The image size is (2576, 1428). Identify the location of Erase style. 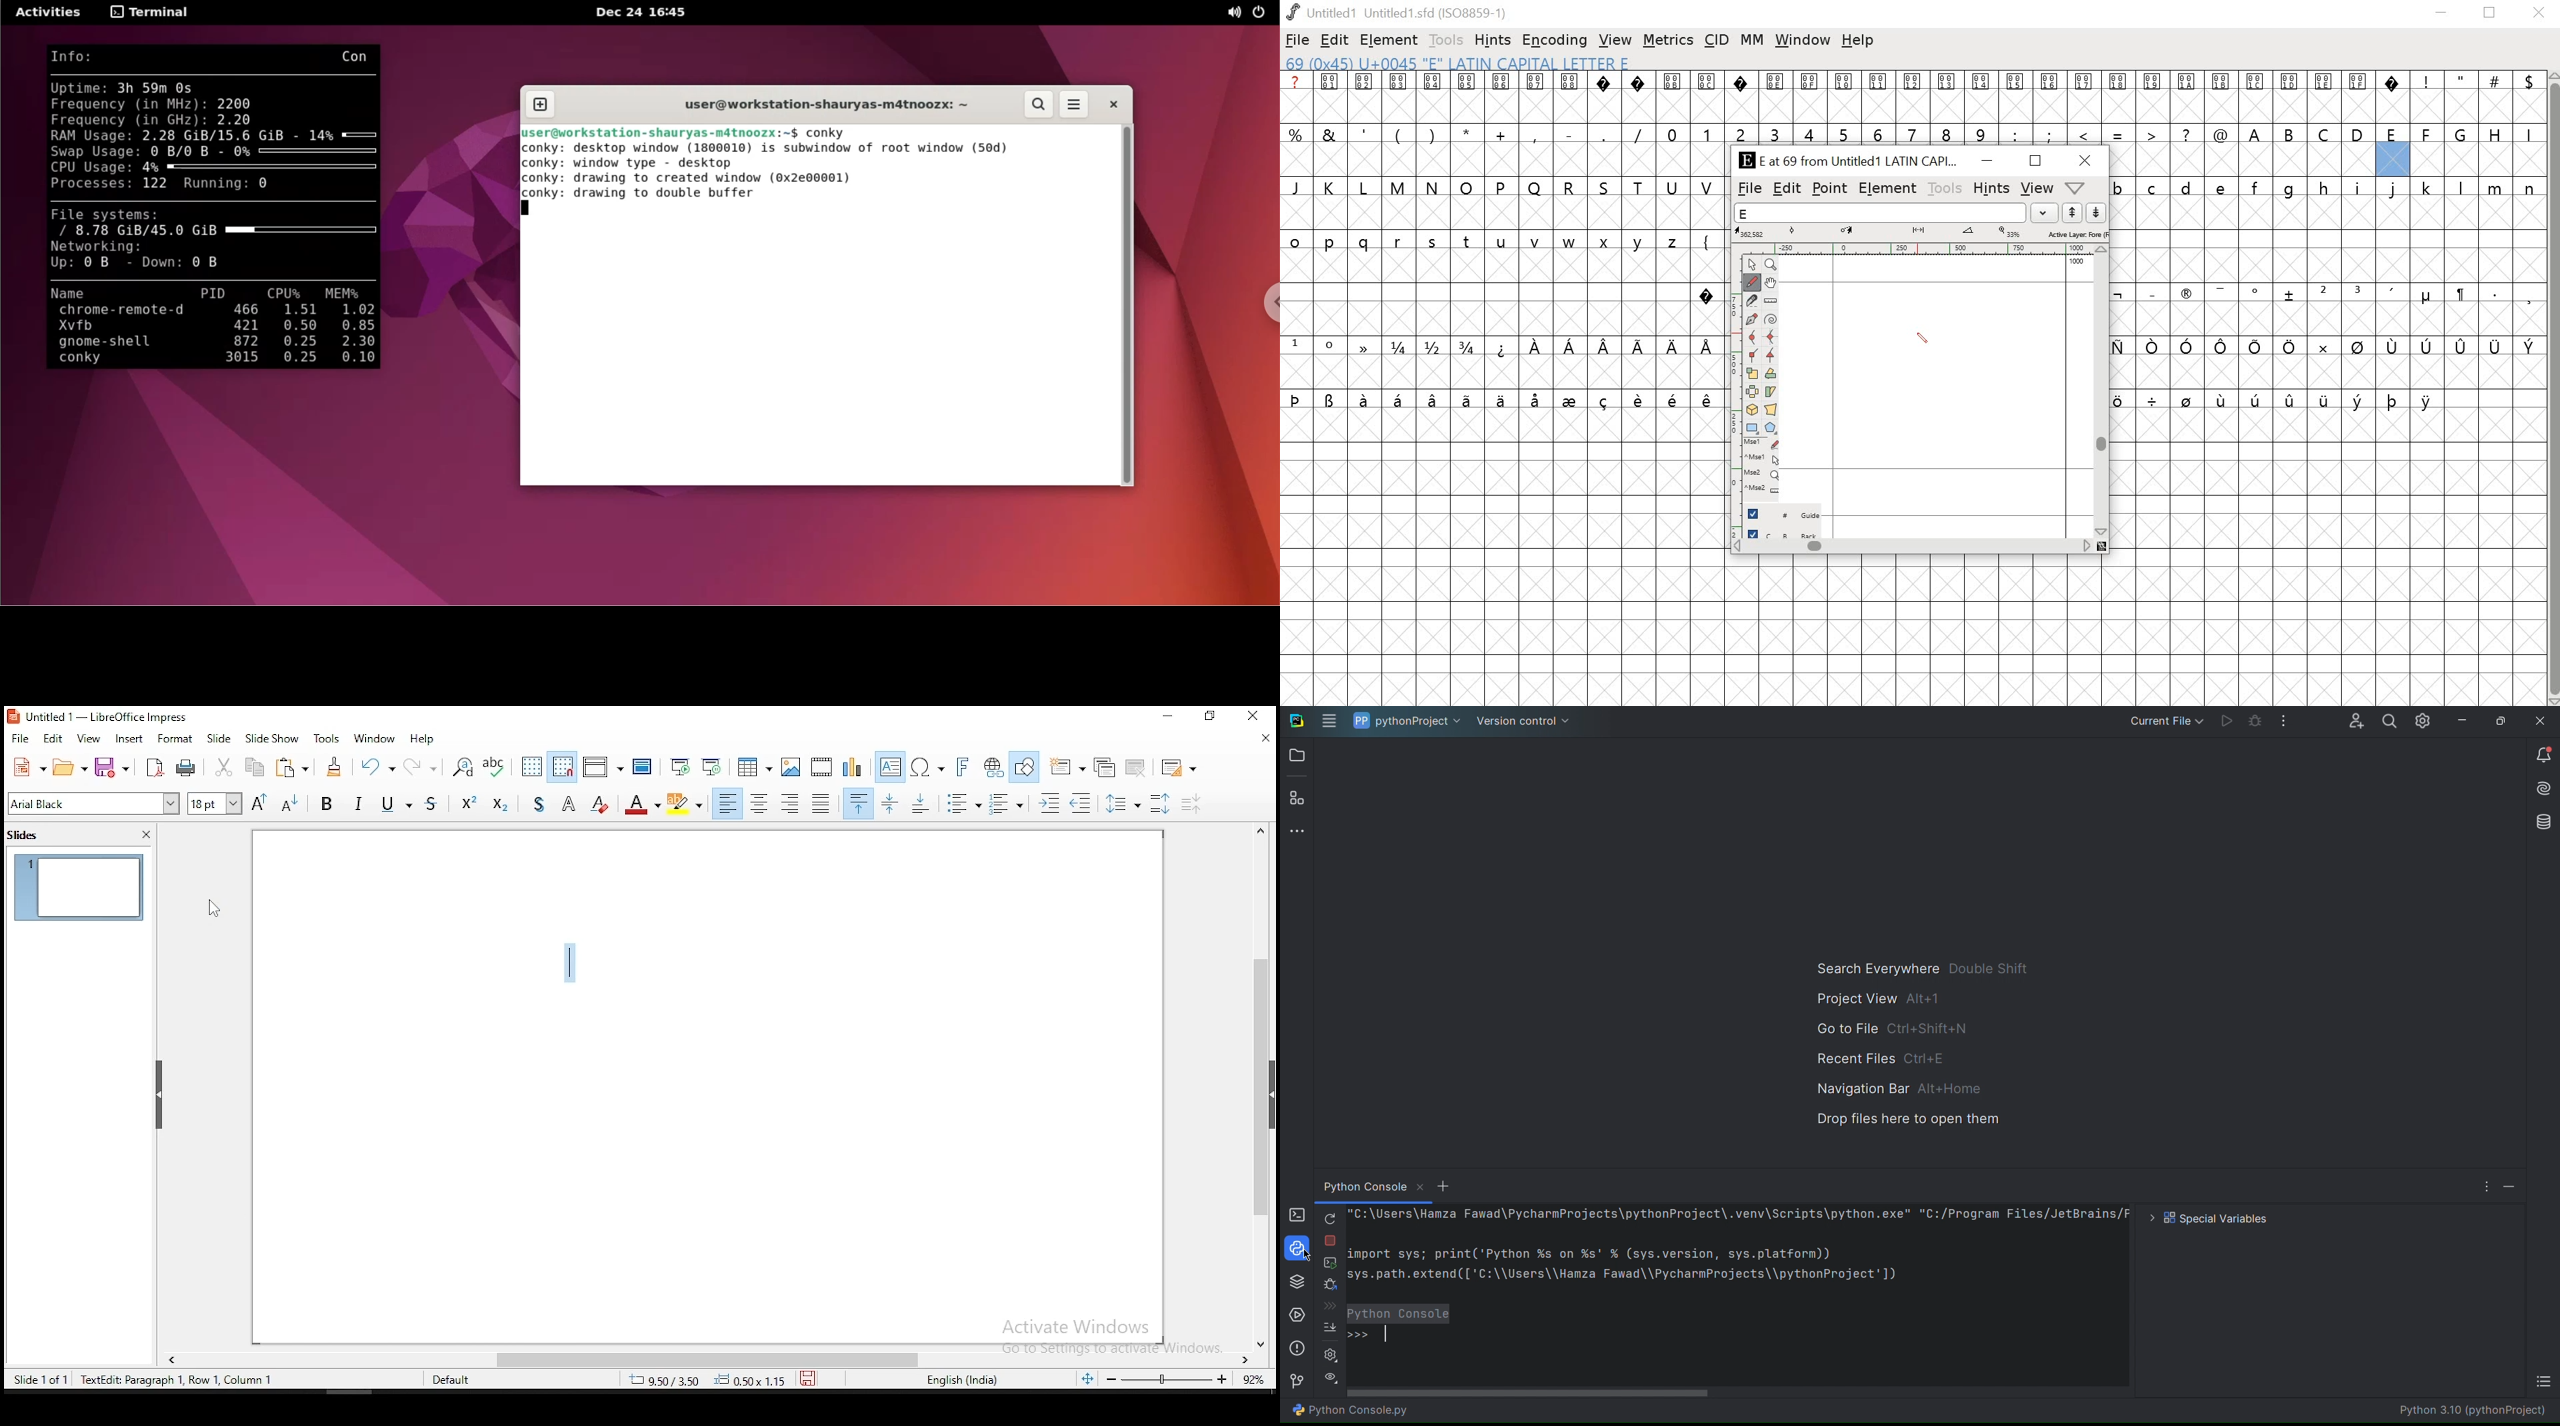
(600, 802).